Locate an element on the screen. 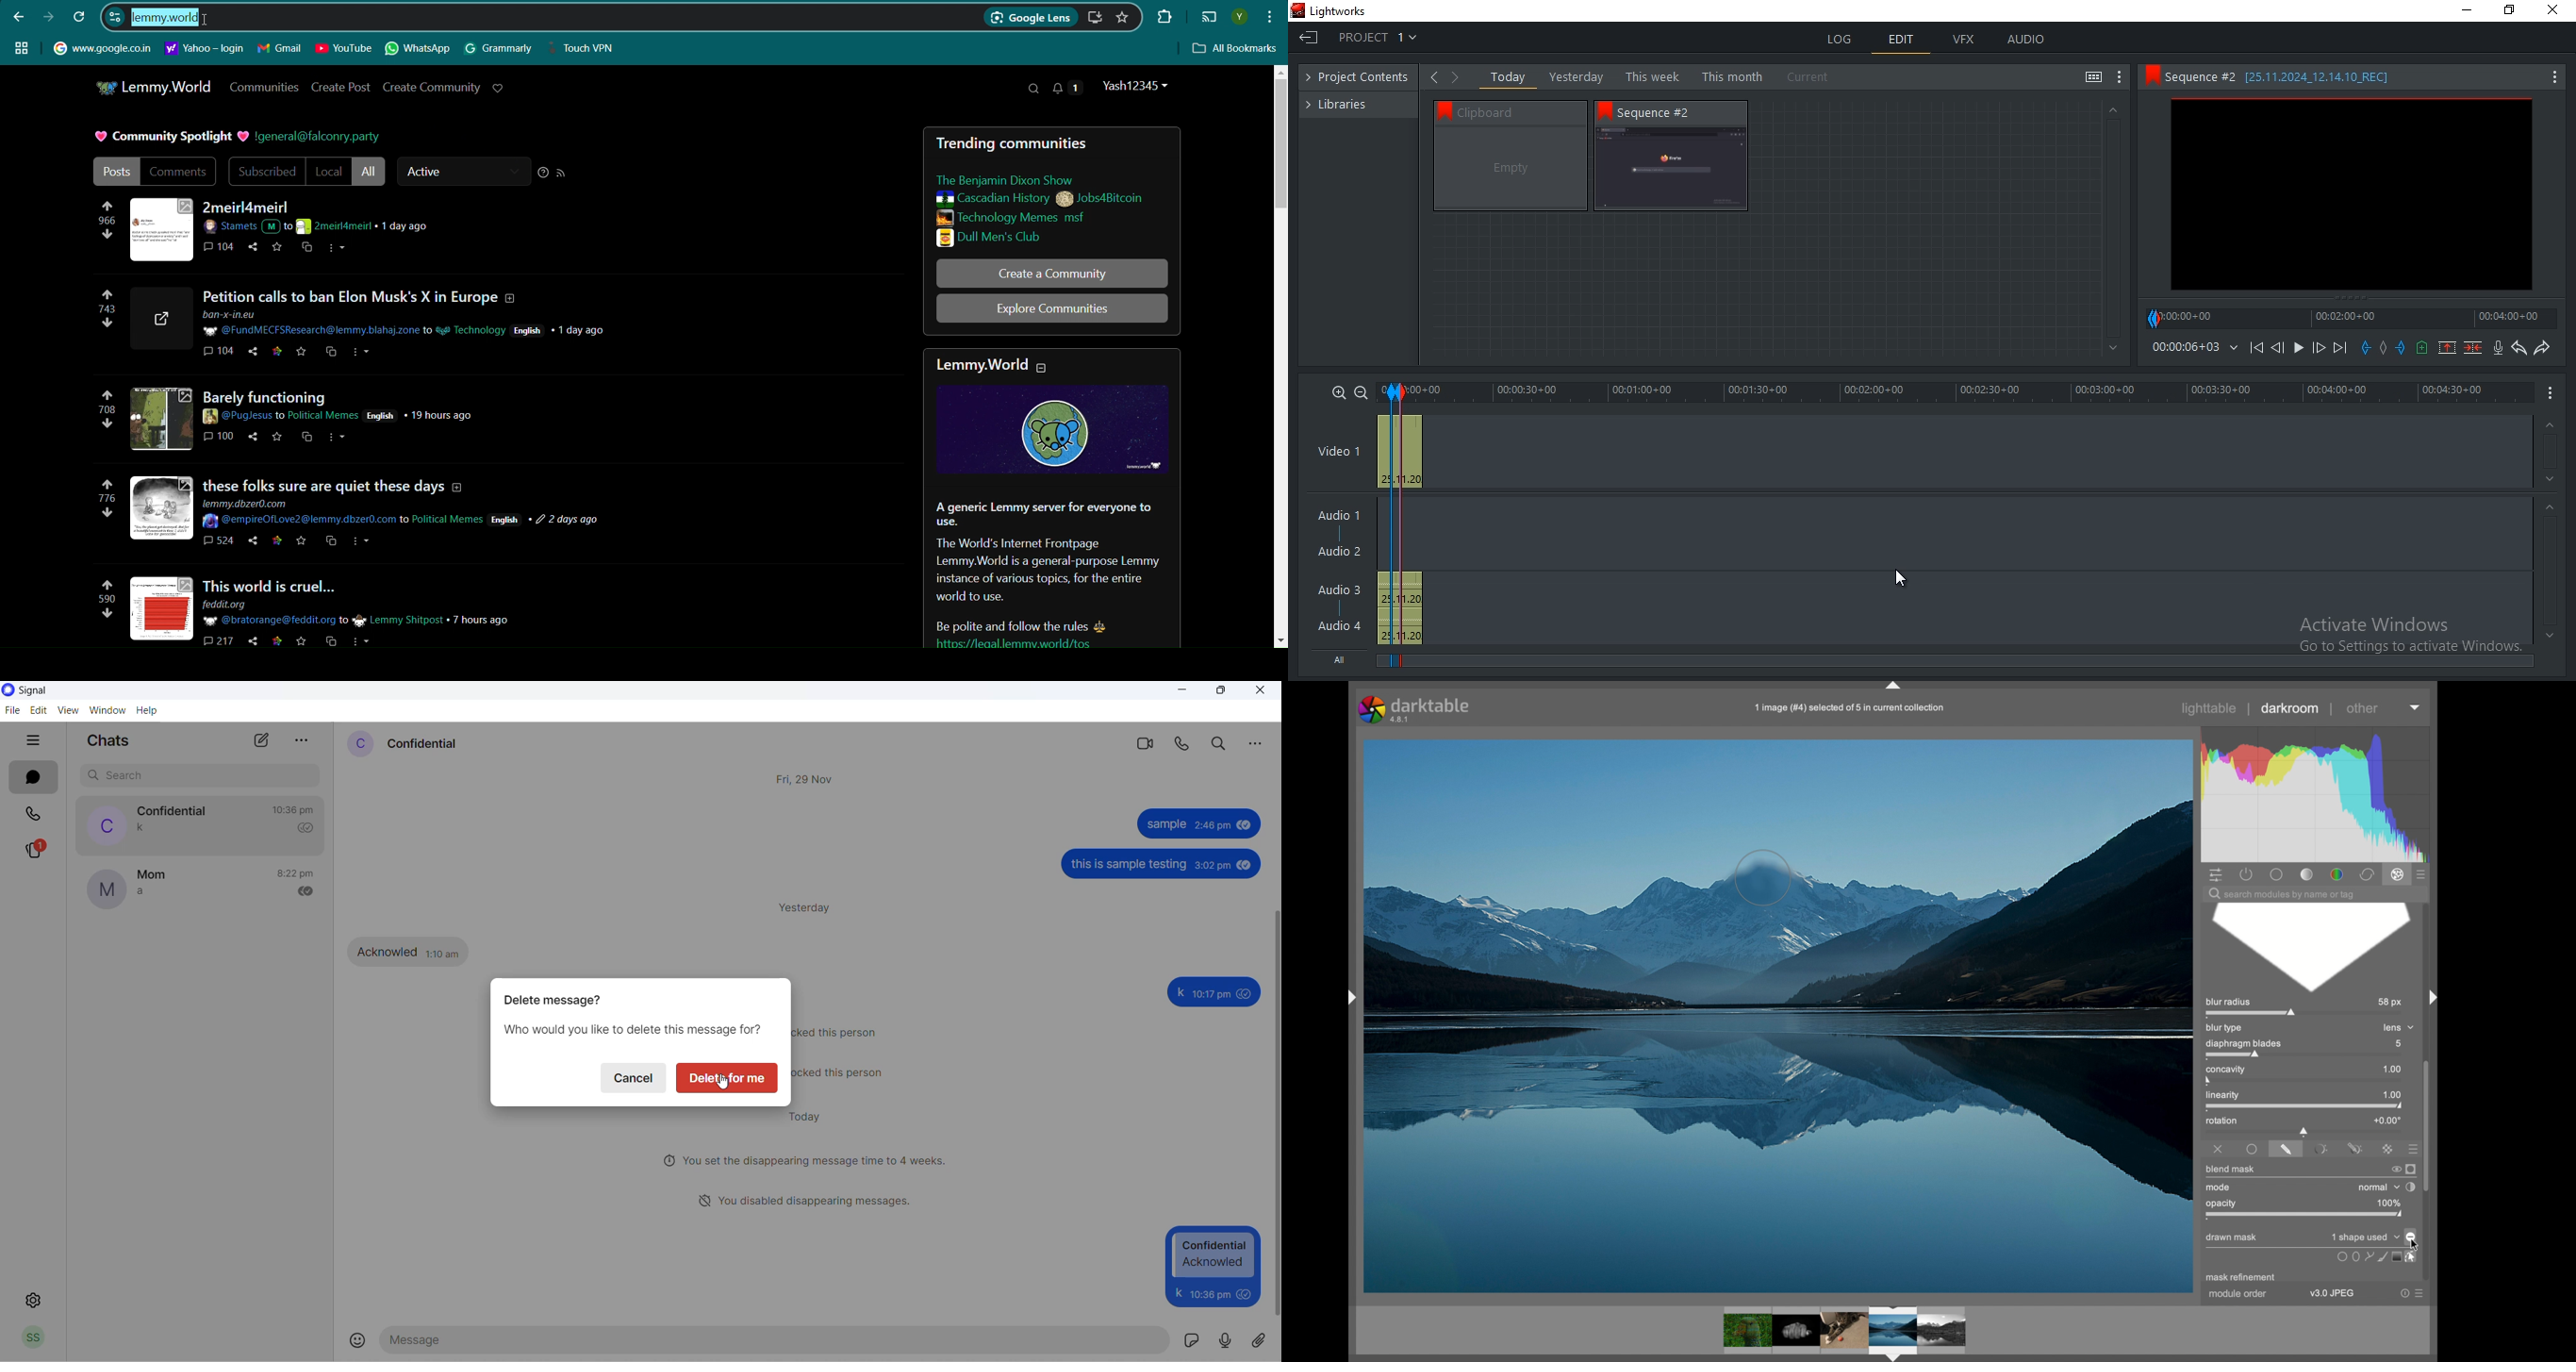 The height and width of the screenshot is (1372, 2576). disappearing message notification is located at coordinates (795, 1198).